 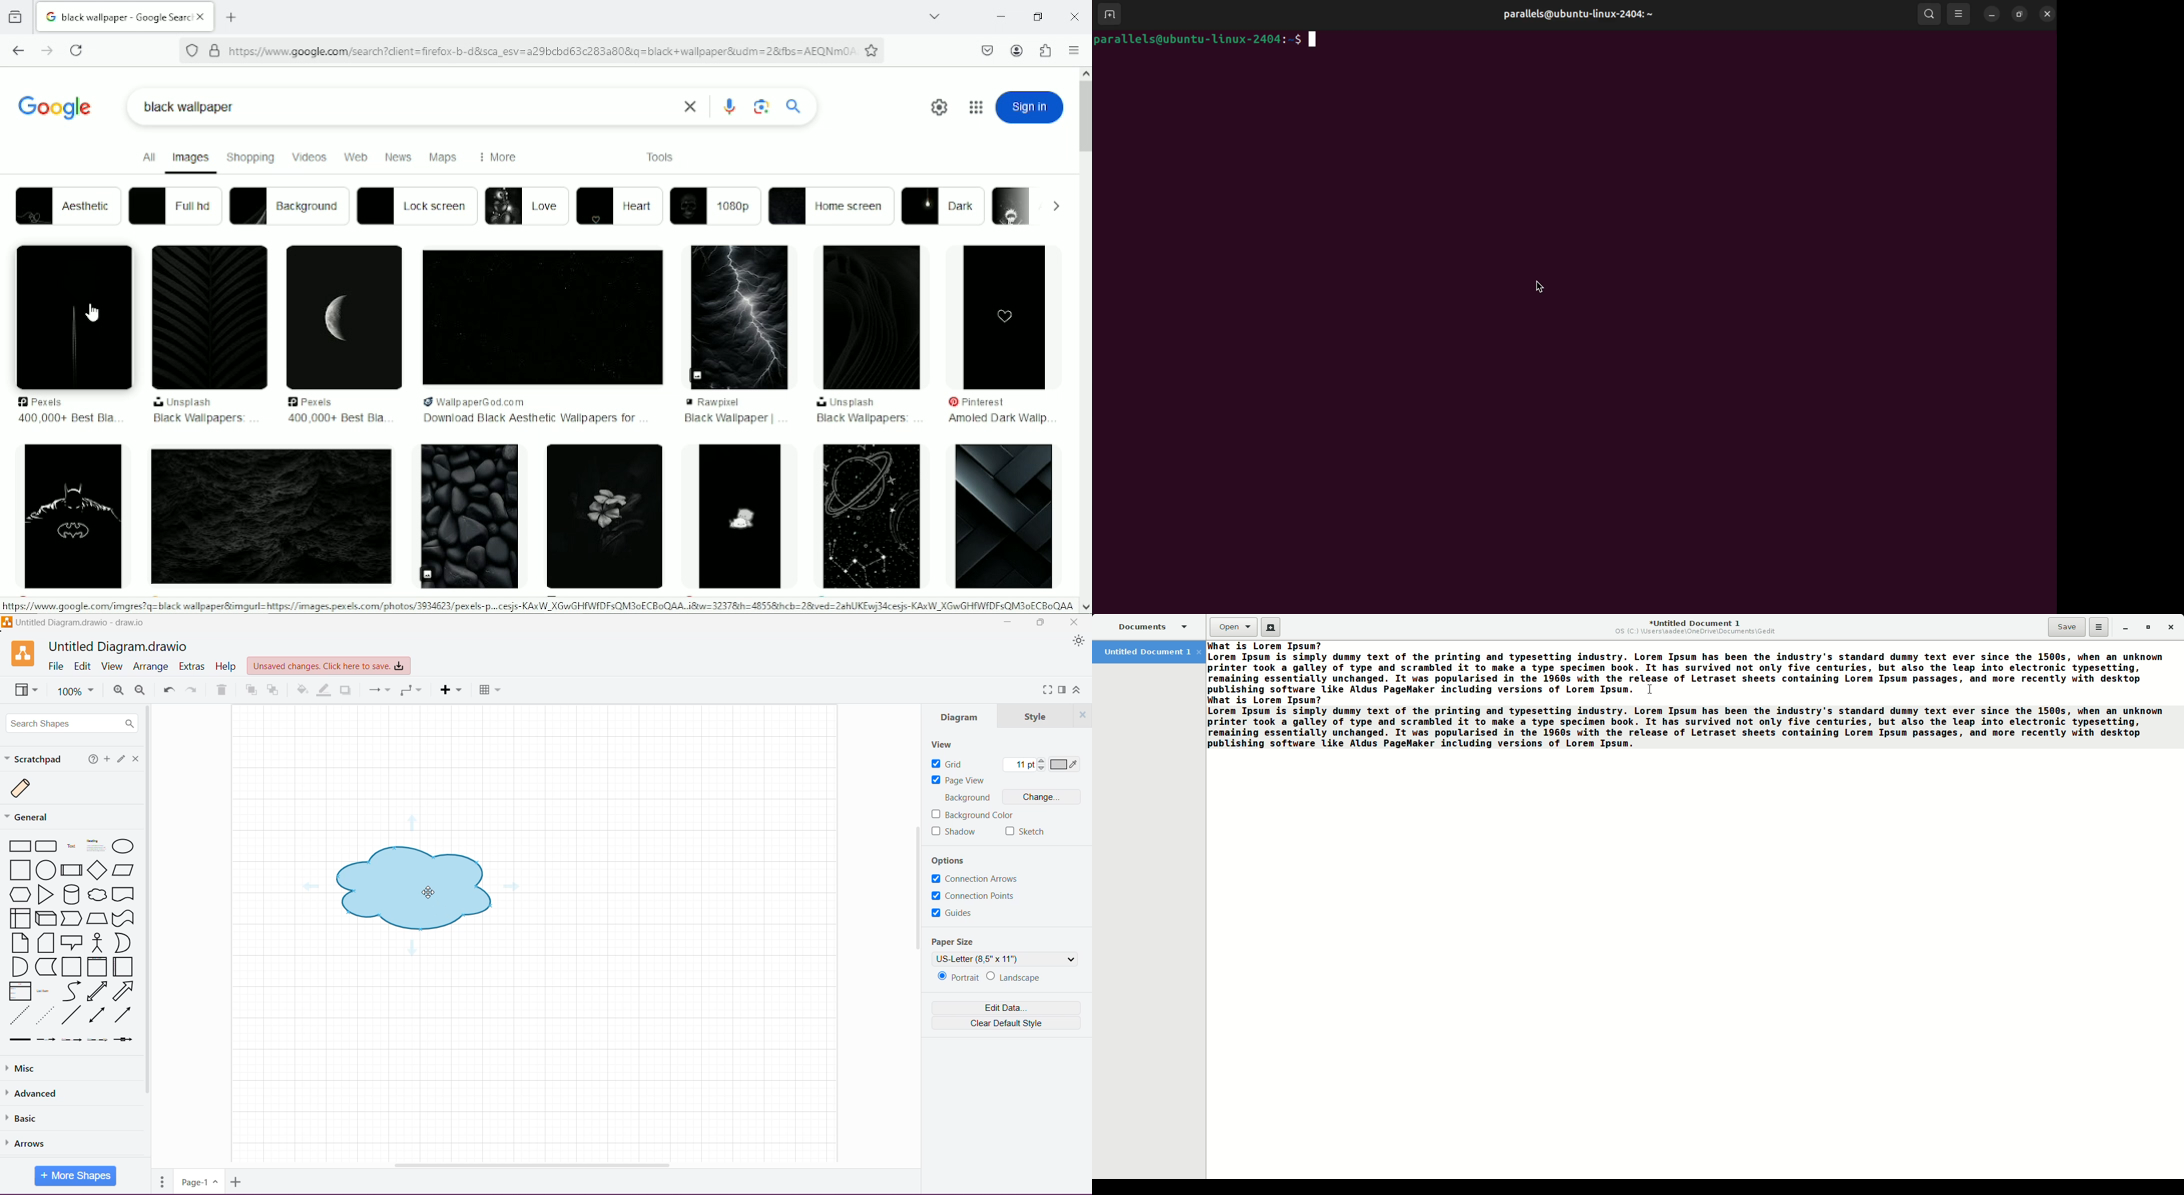 I want to click on Click to change the Background, so click(x=1043, y=798).